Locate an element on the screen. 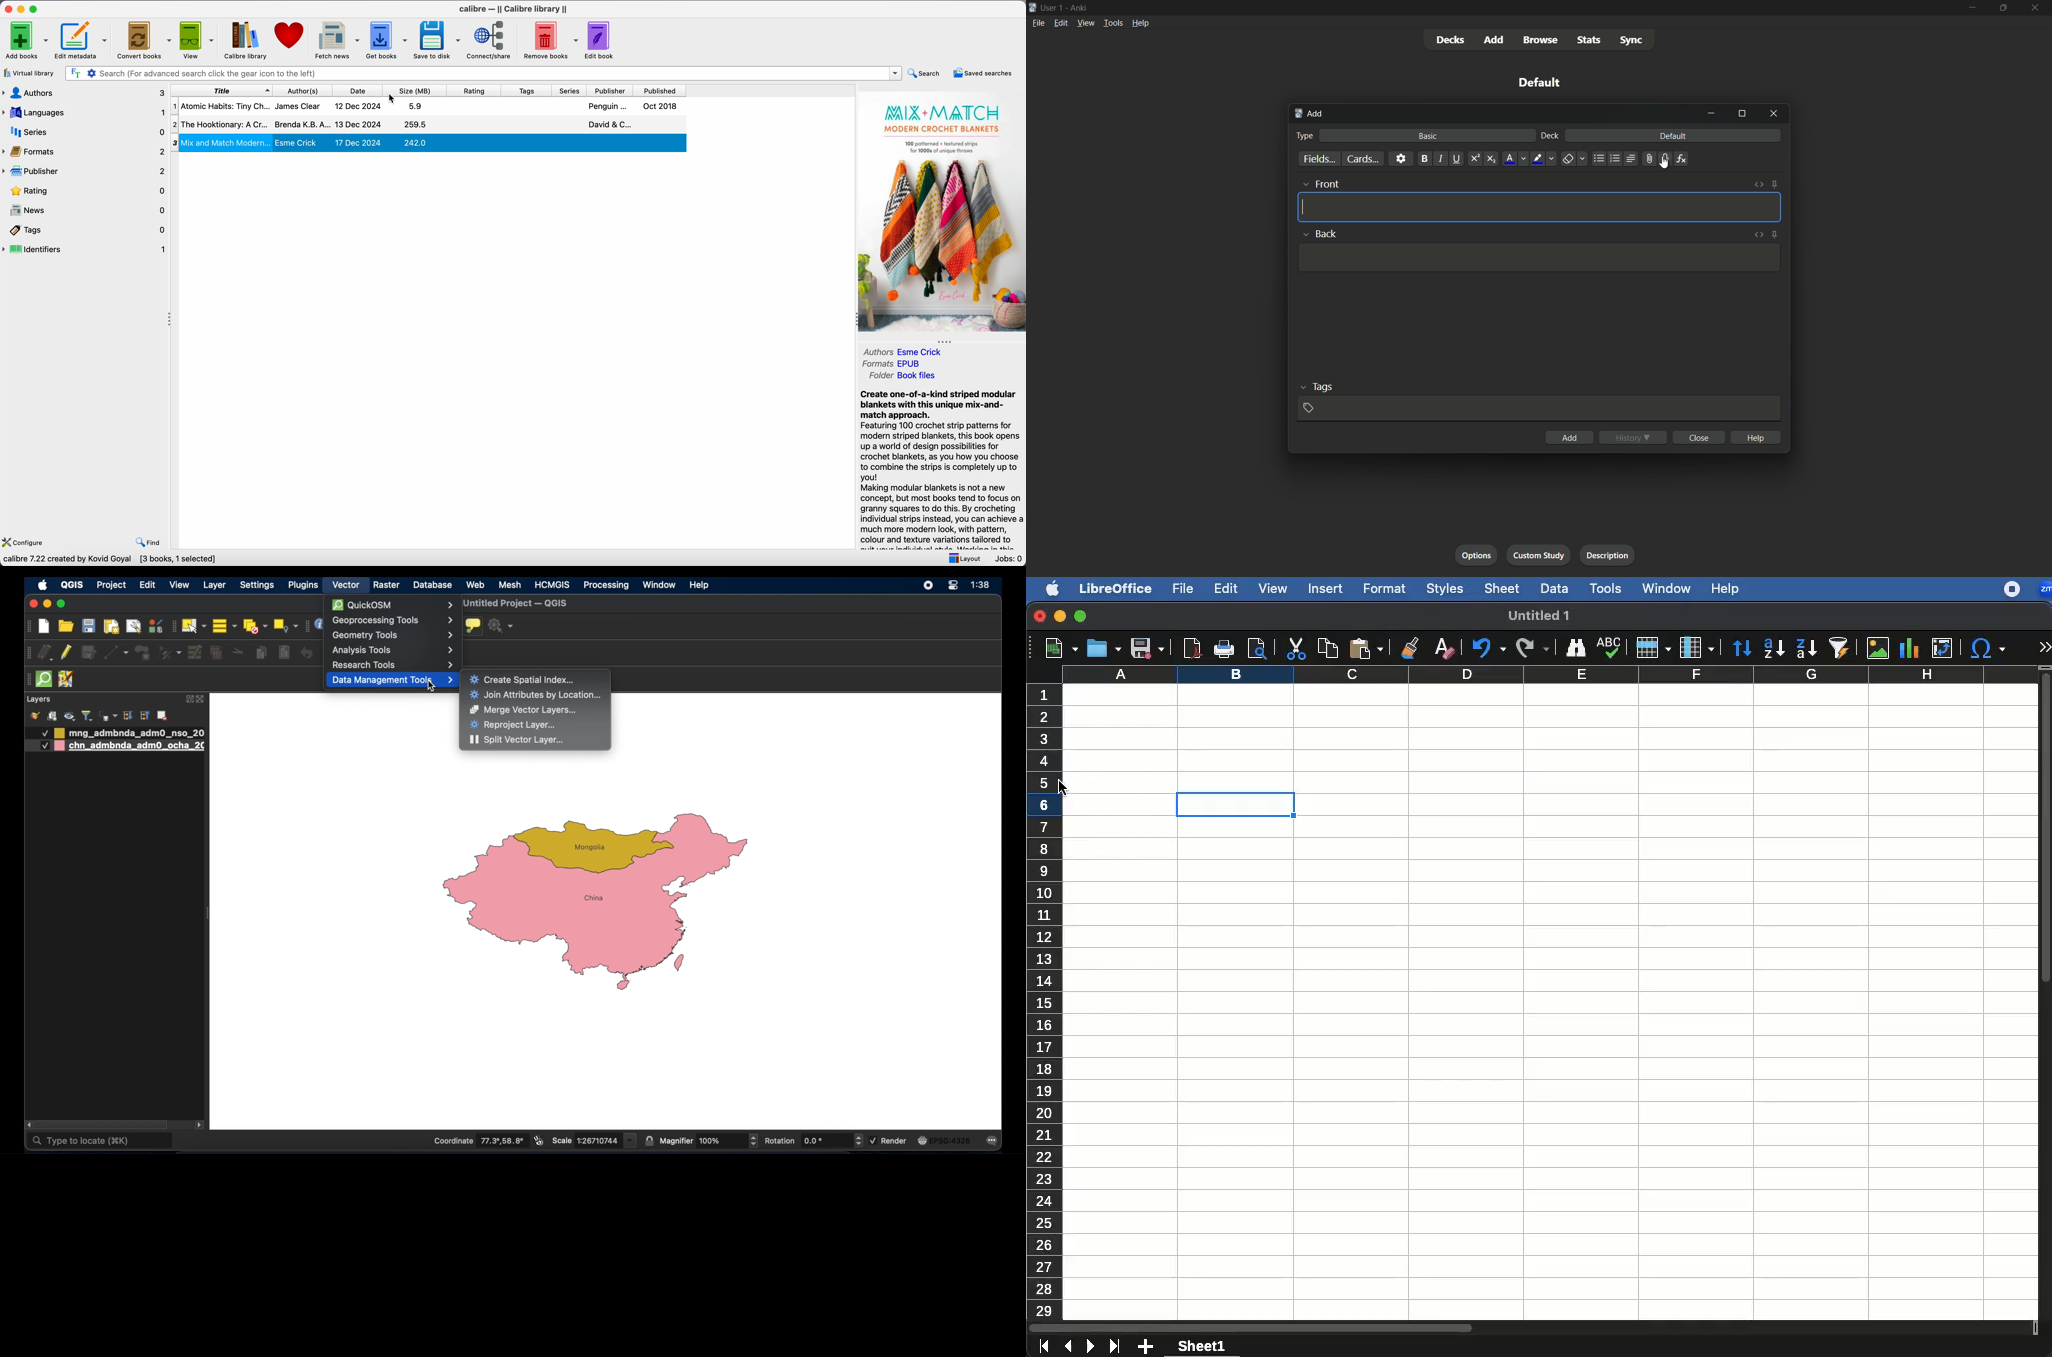 Image resolution: width=2072 pixels, height=1372 pixels. browse is located at coordinates (1543, 40).